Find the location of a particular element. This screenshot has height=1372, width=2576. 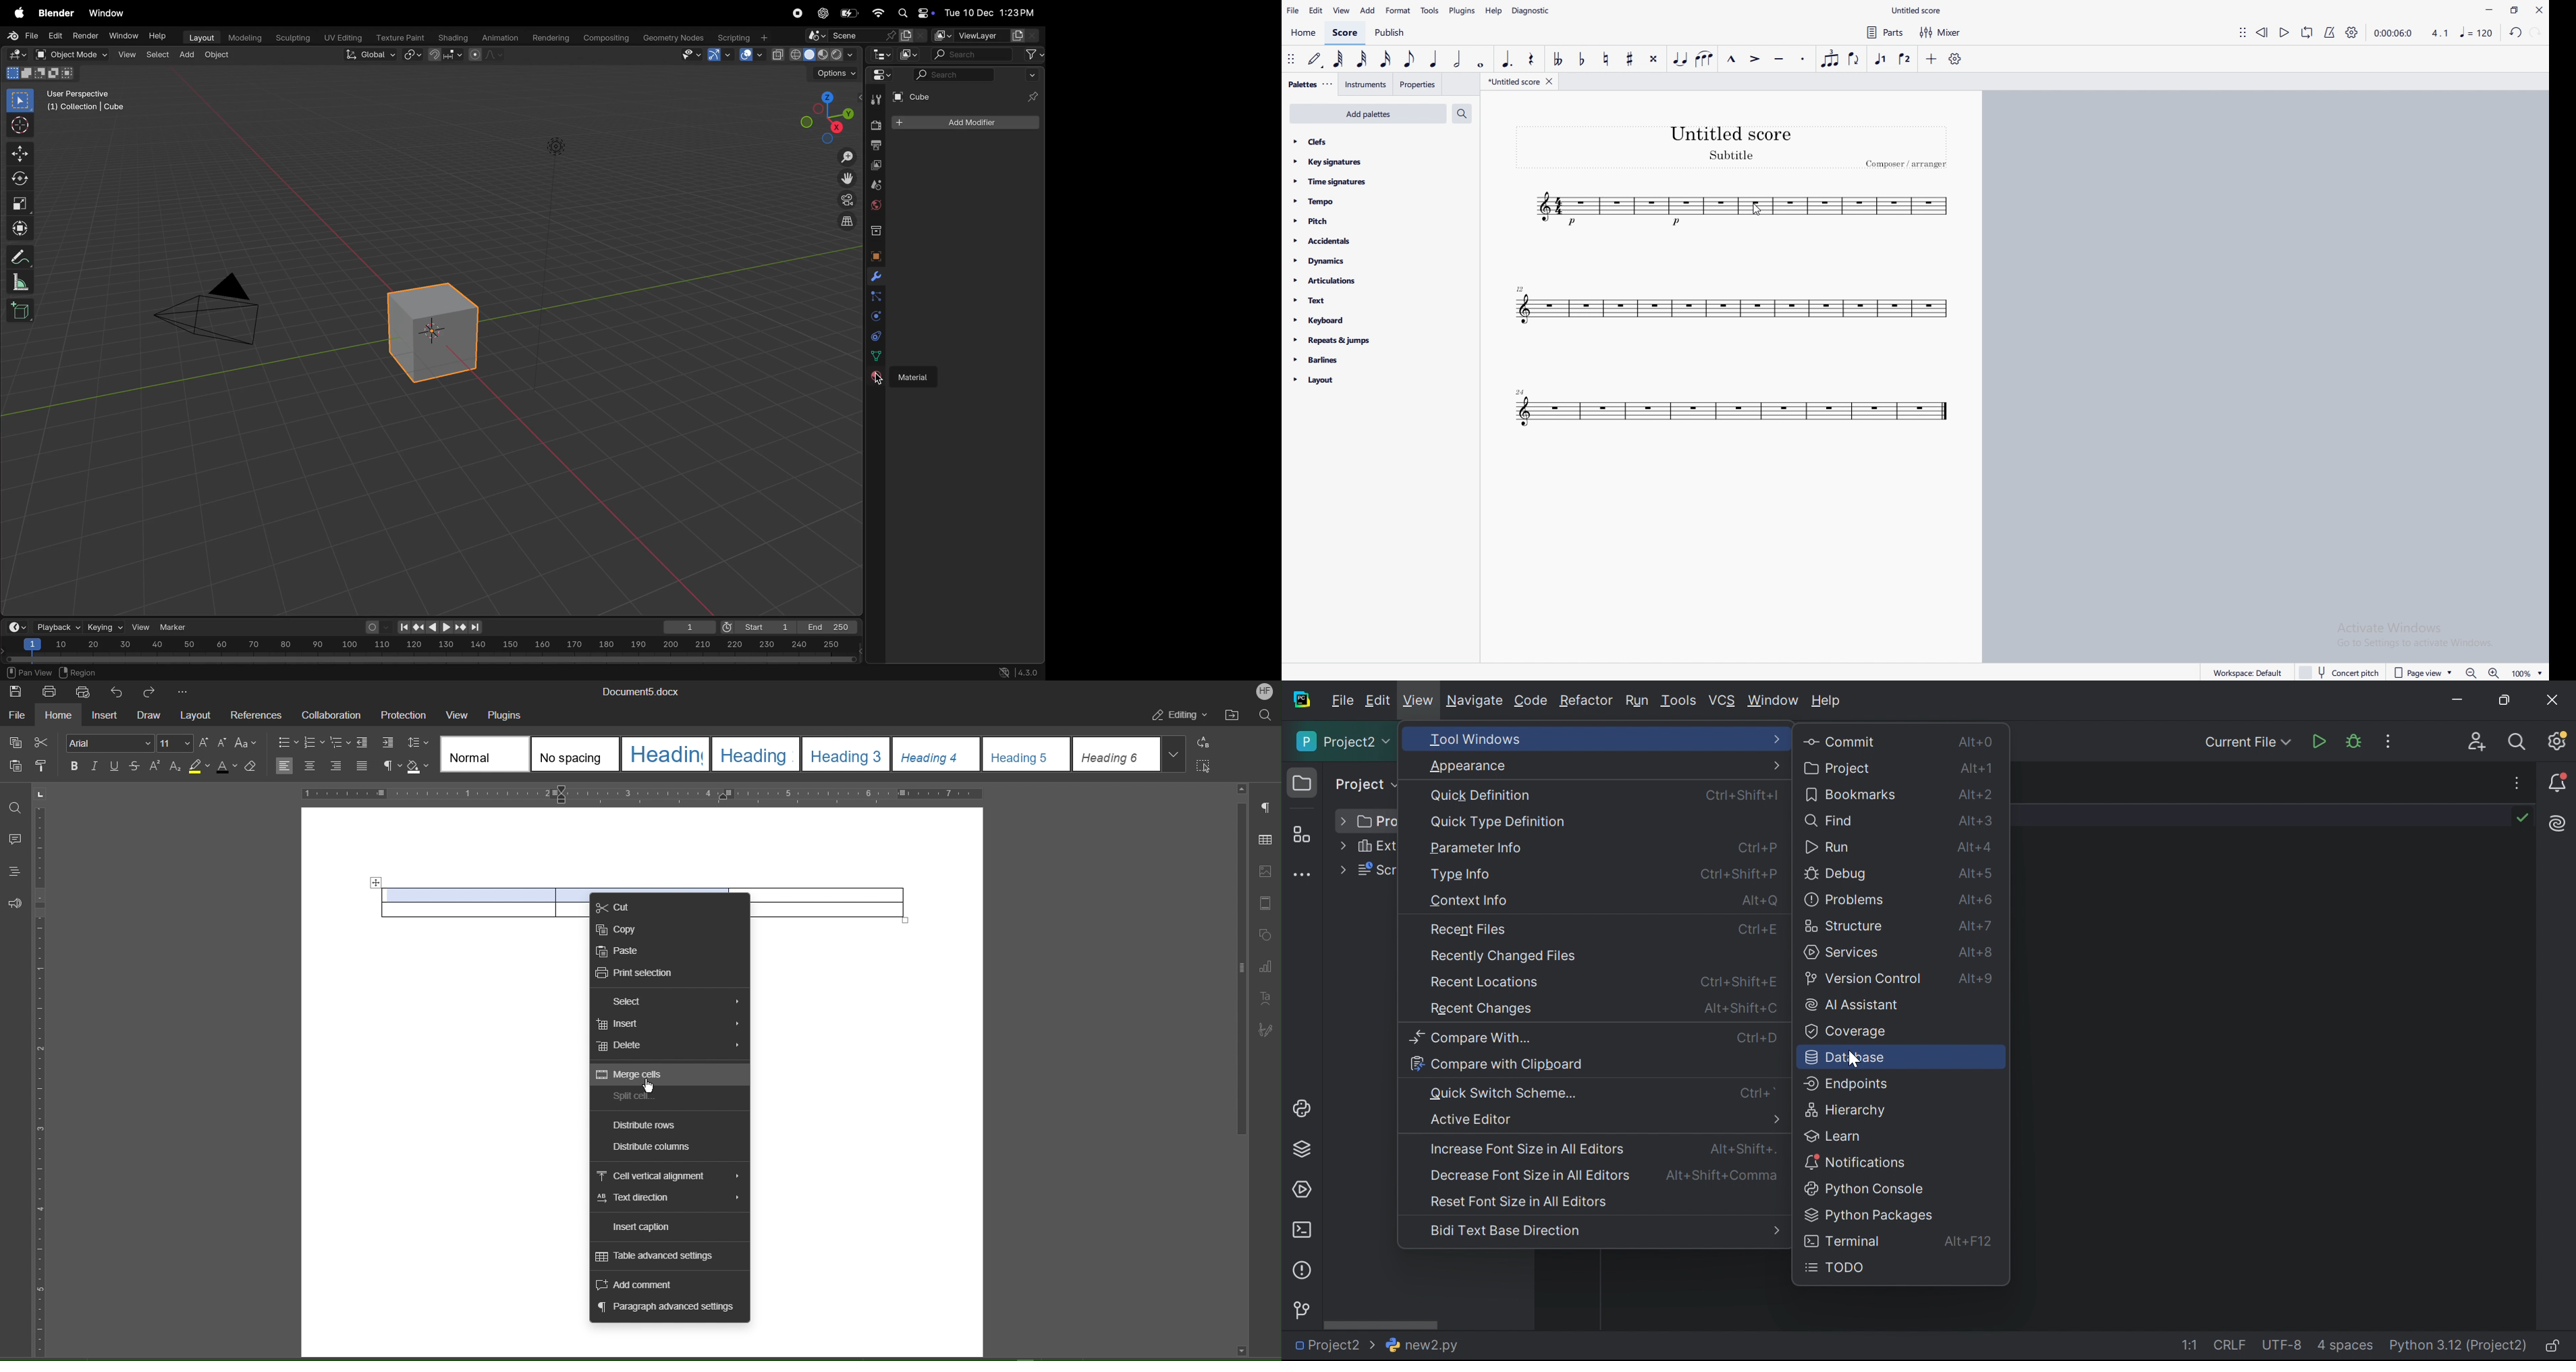

dynamics is located at coordinates (1367, 260).